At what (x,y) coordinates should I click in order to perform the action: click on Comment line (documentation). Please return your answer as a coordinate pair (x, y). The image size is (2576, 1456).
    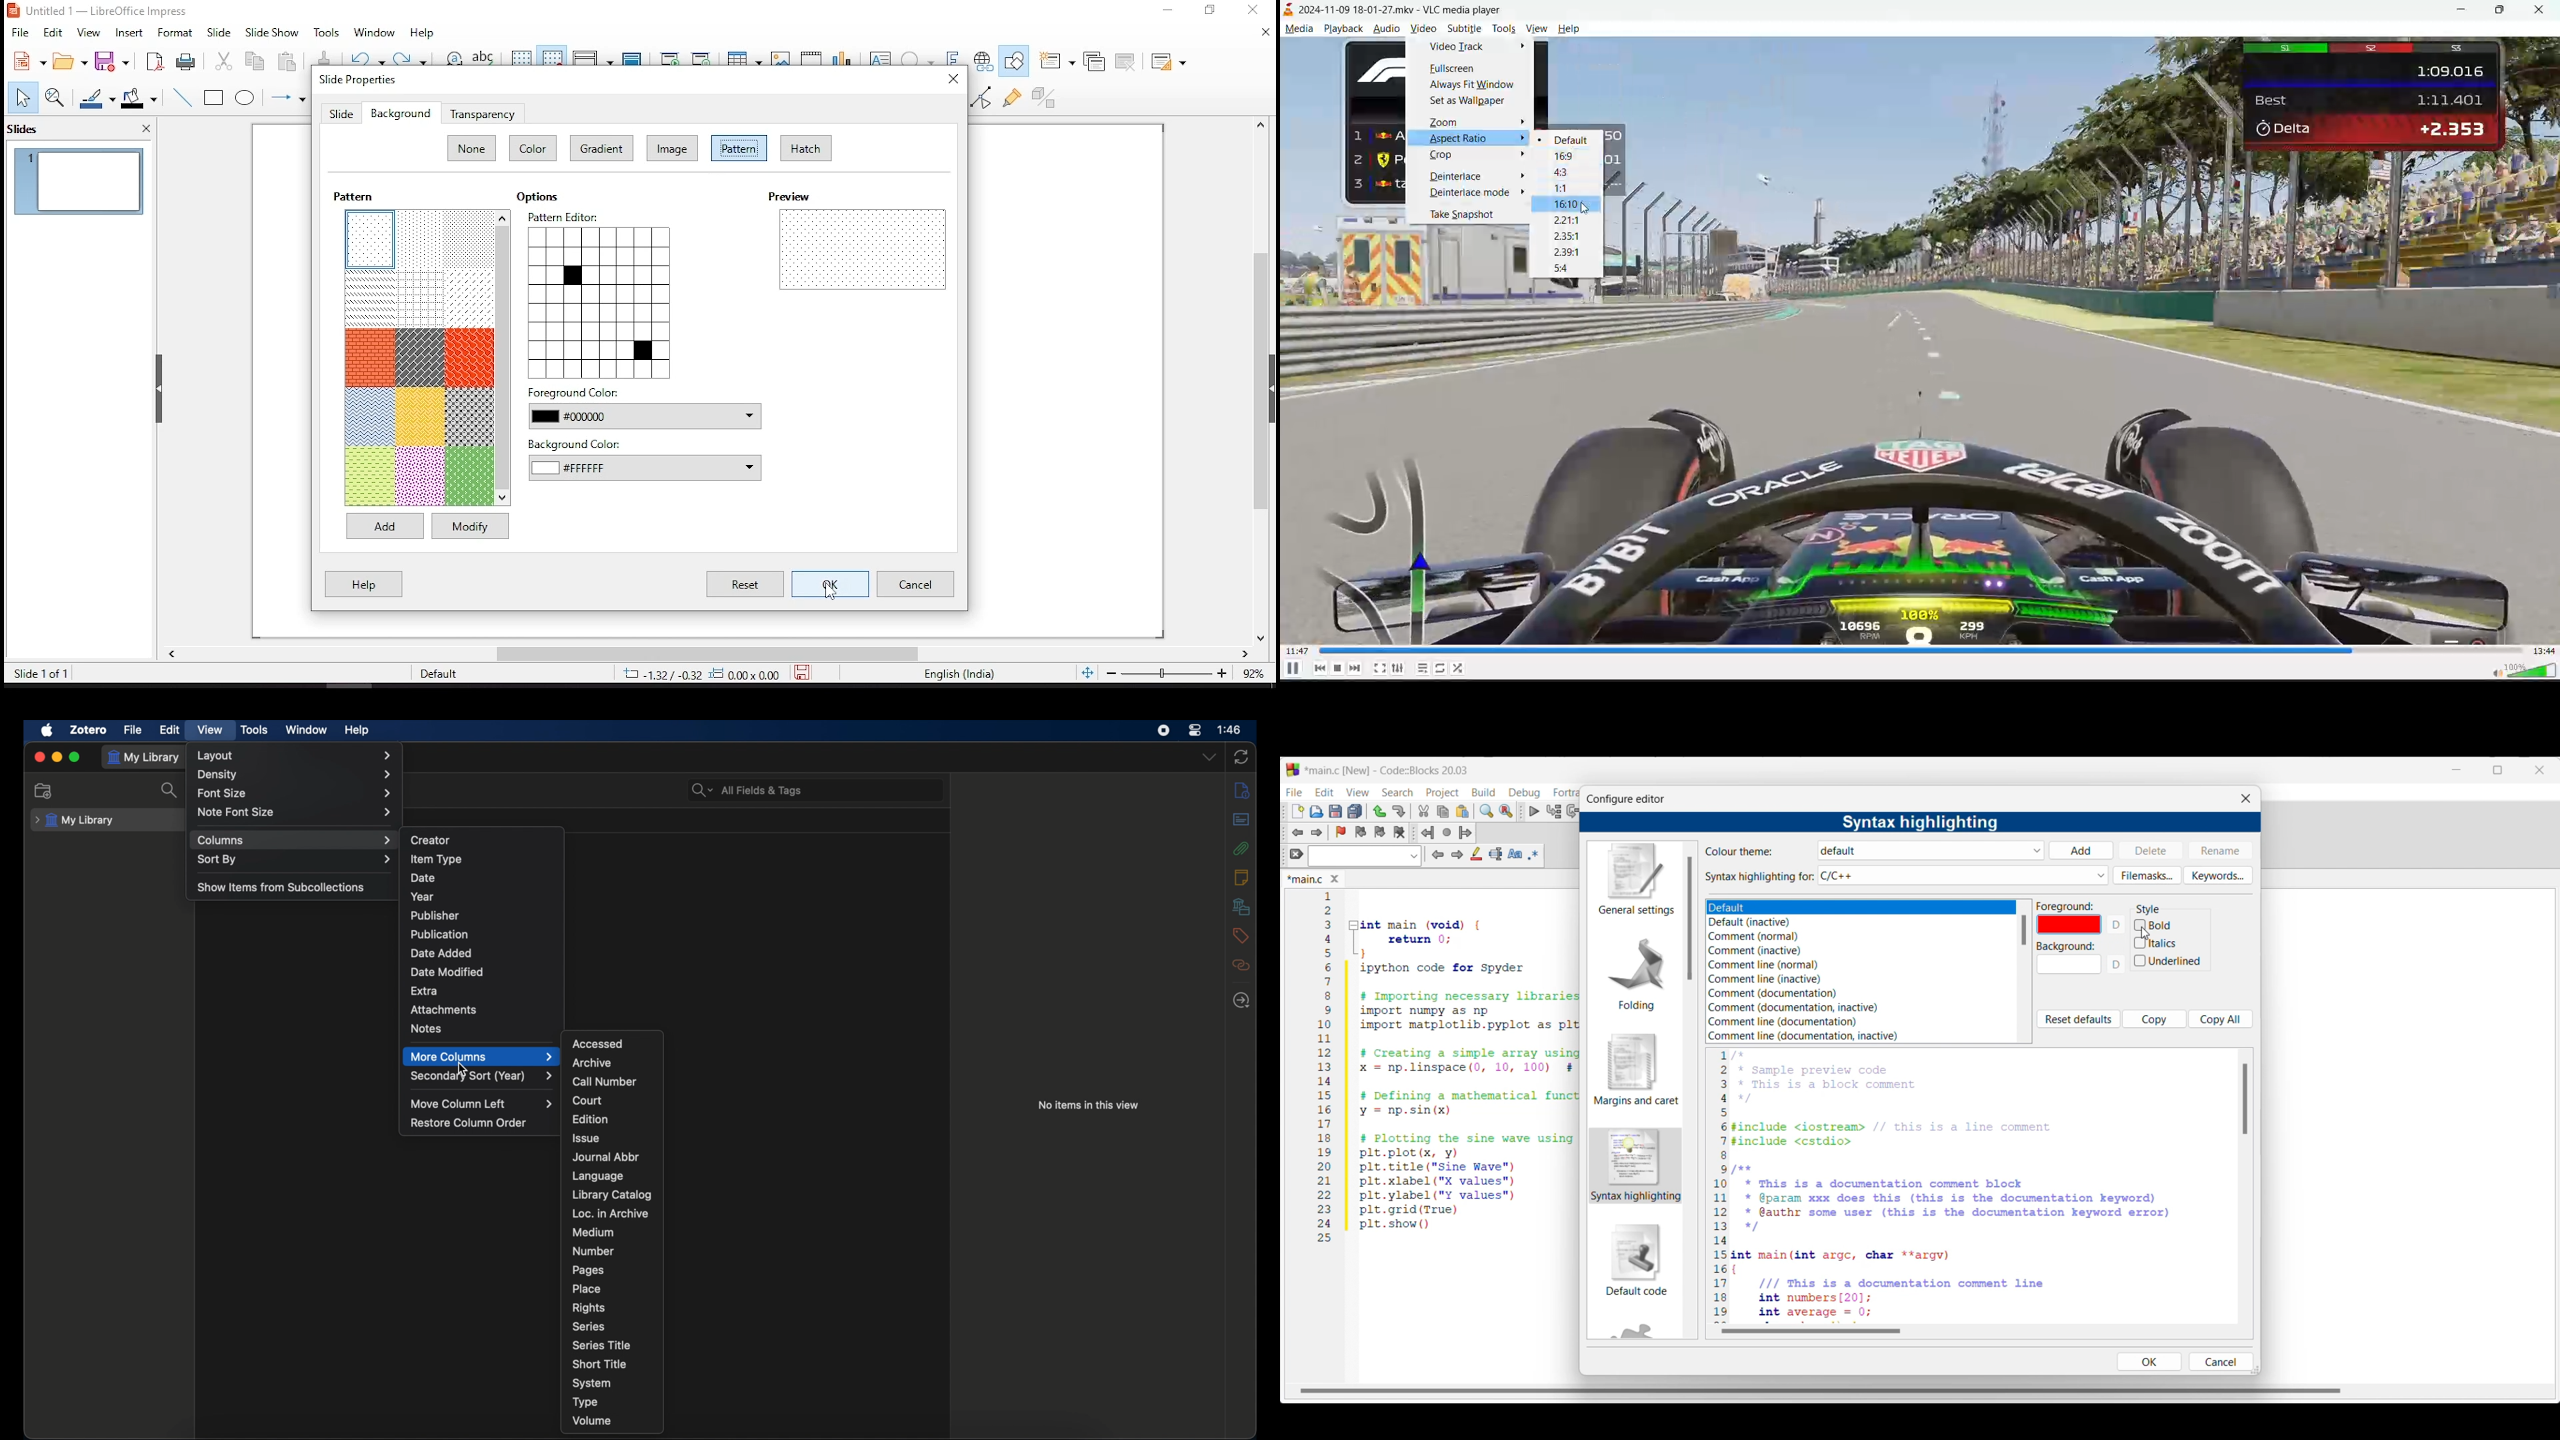
    Looking at the image, I should click on (1798, 1021).